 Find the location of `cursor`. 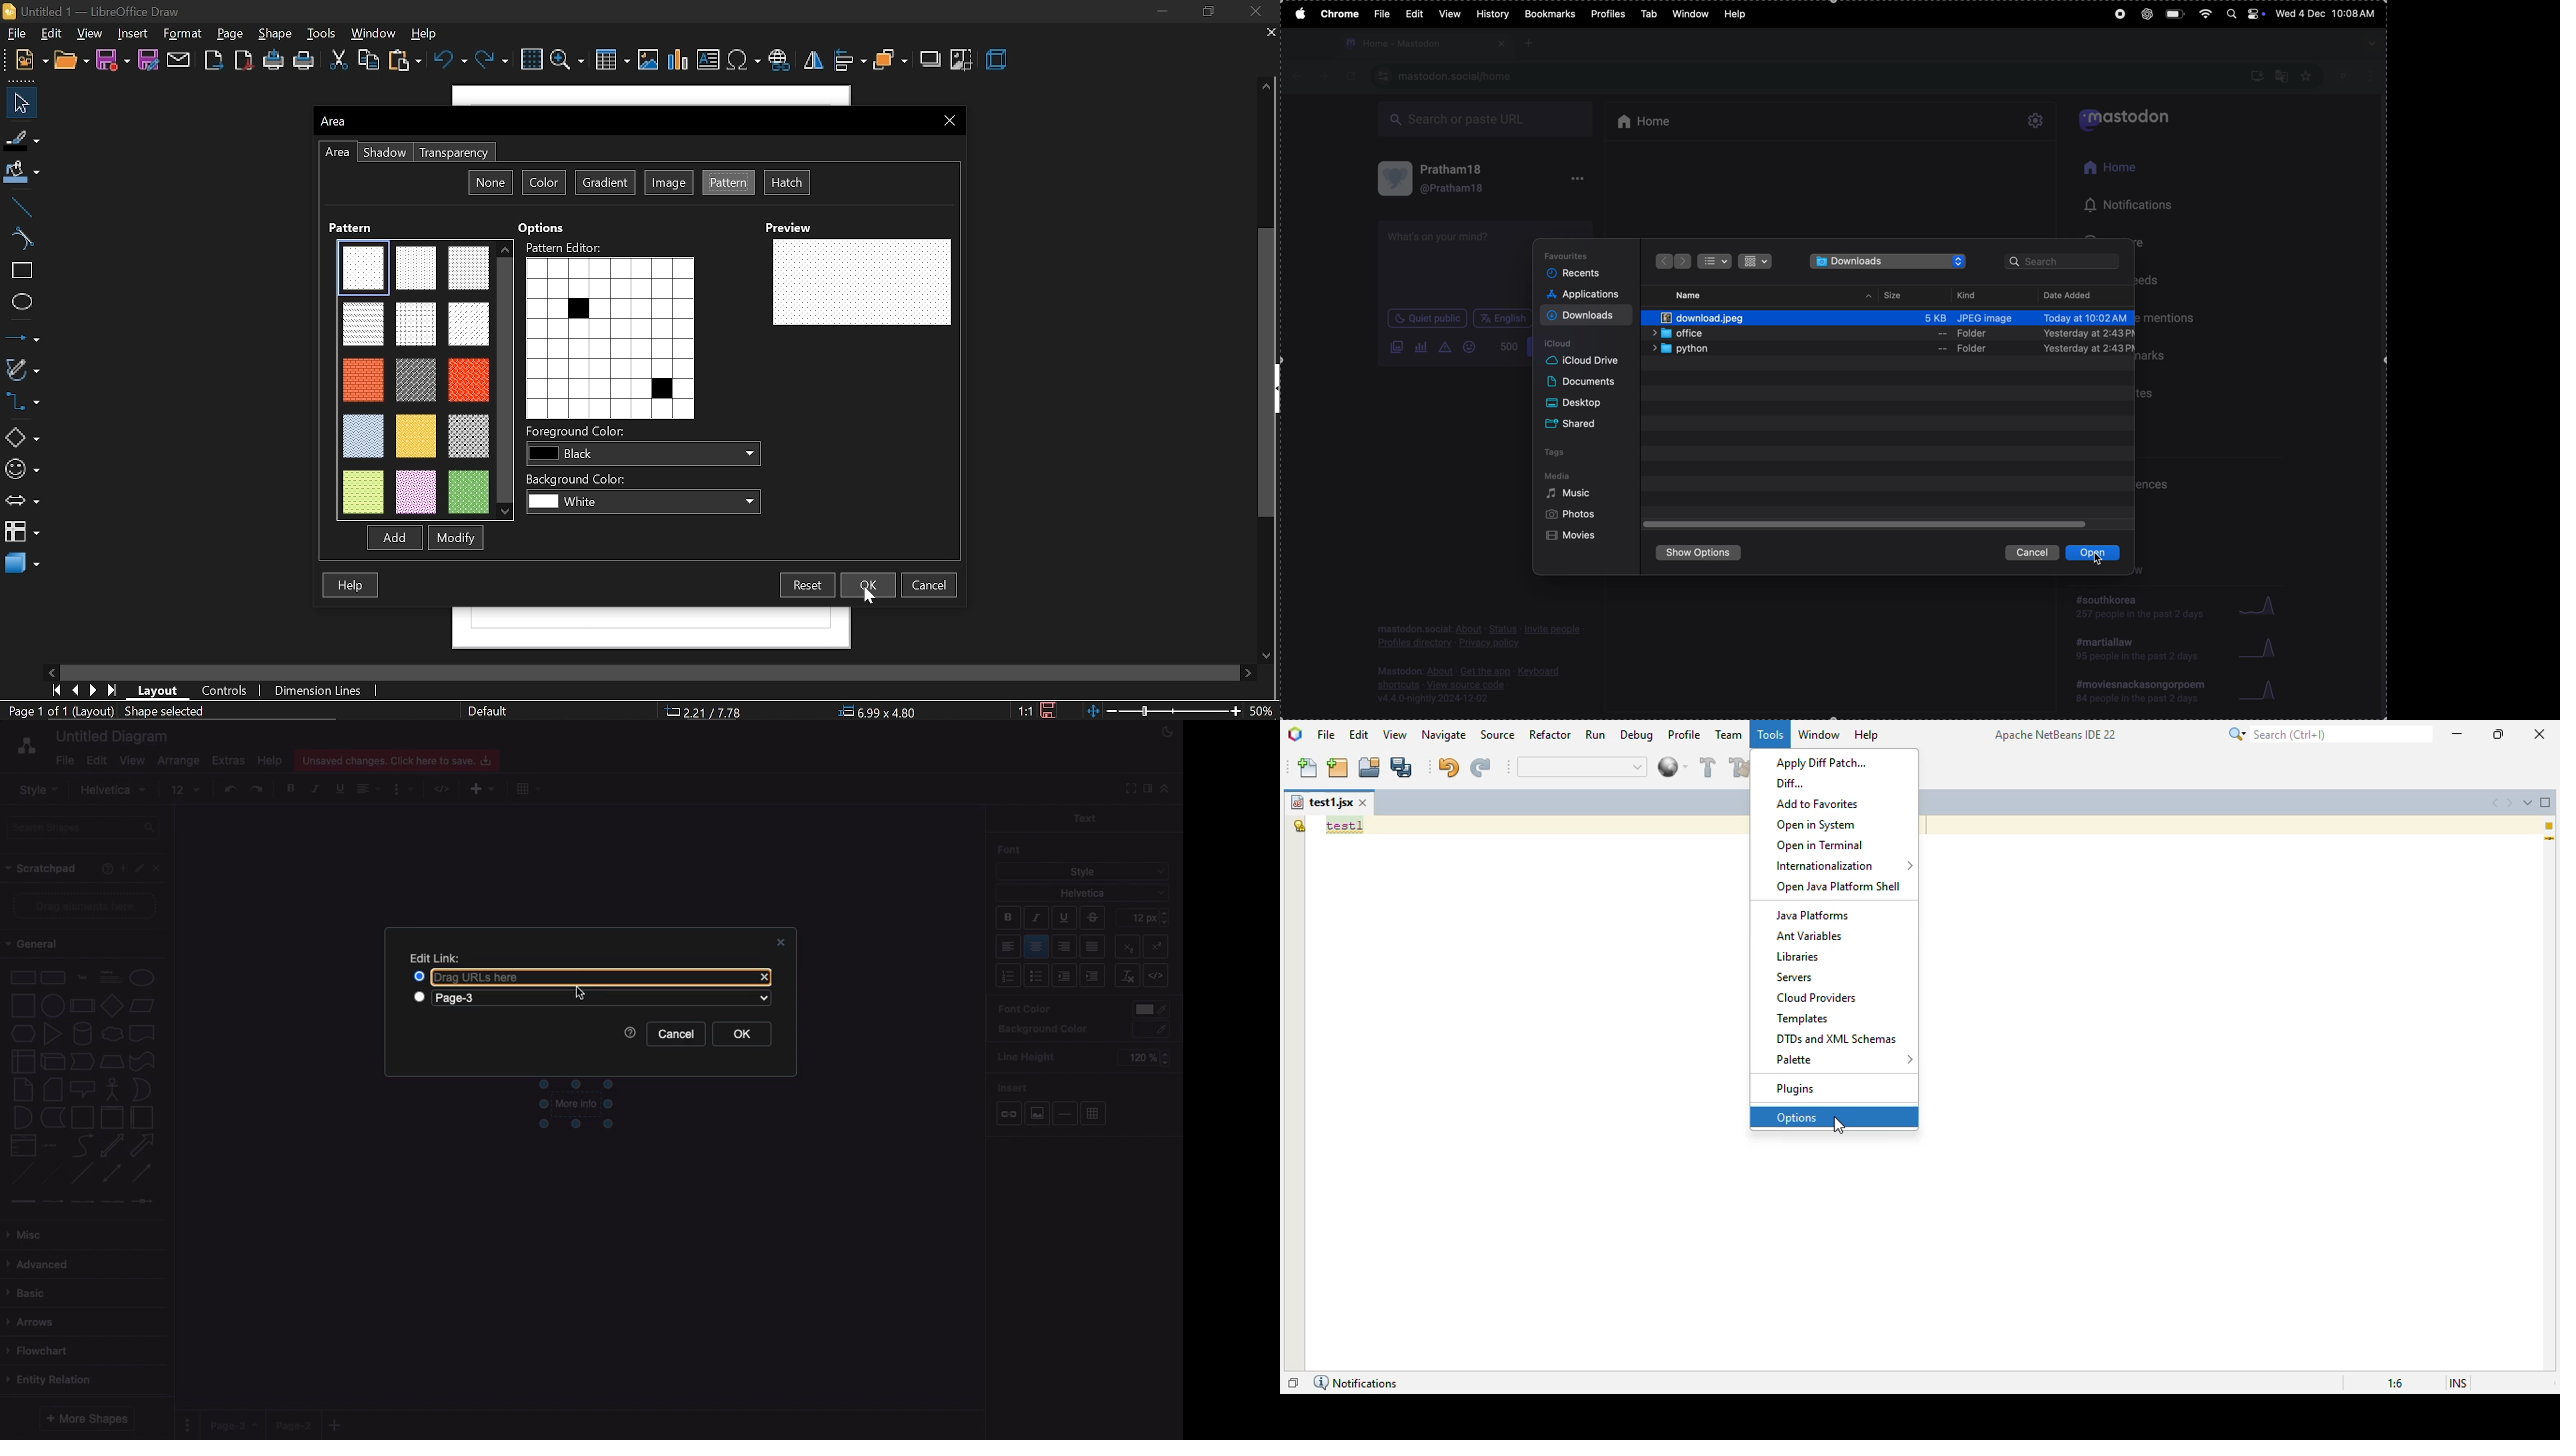

cursor is located at coordinates (2103, 560).